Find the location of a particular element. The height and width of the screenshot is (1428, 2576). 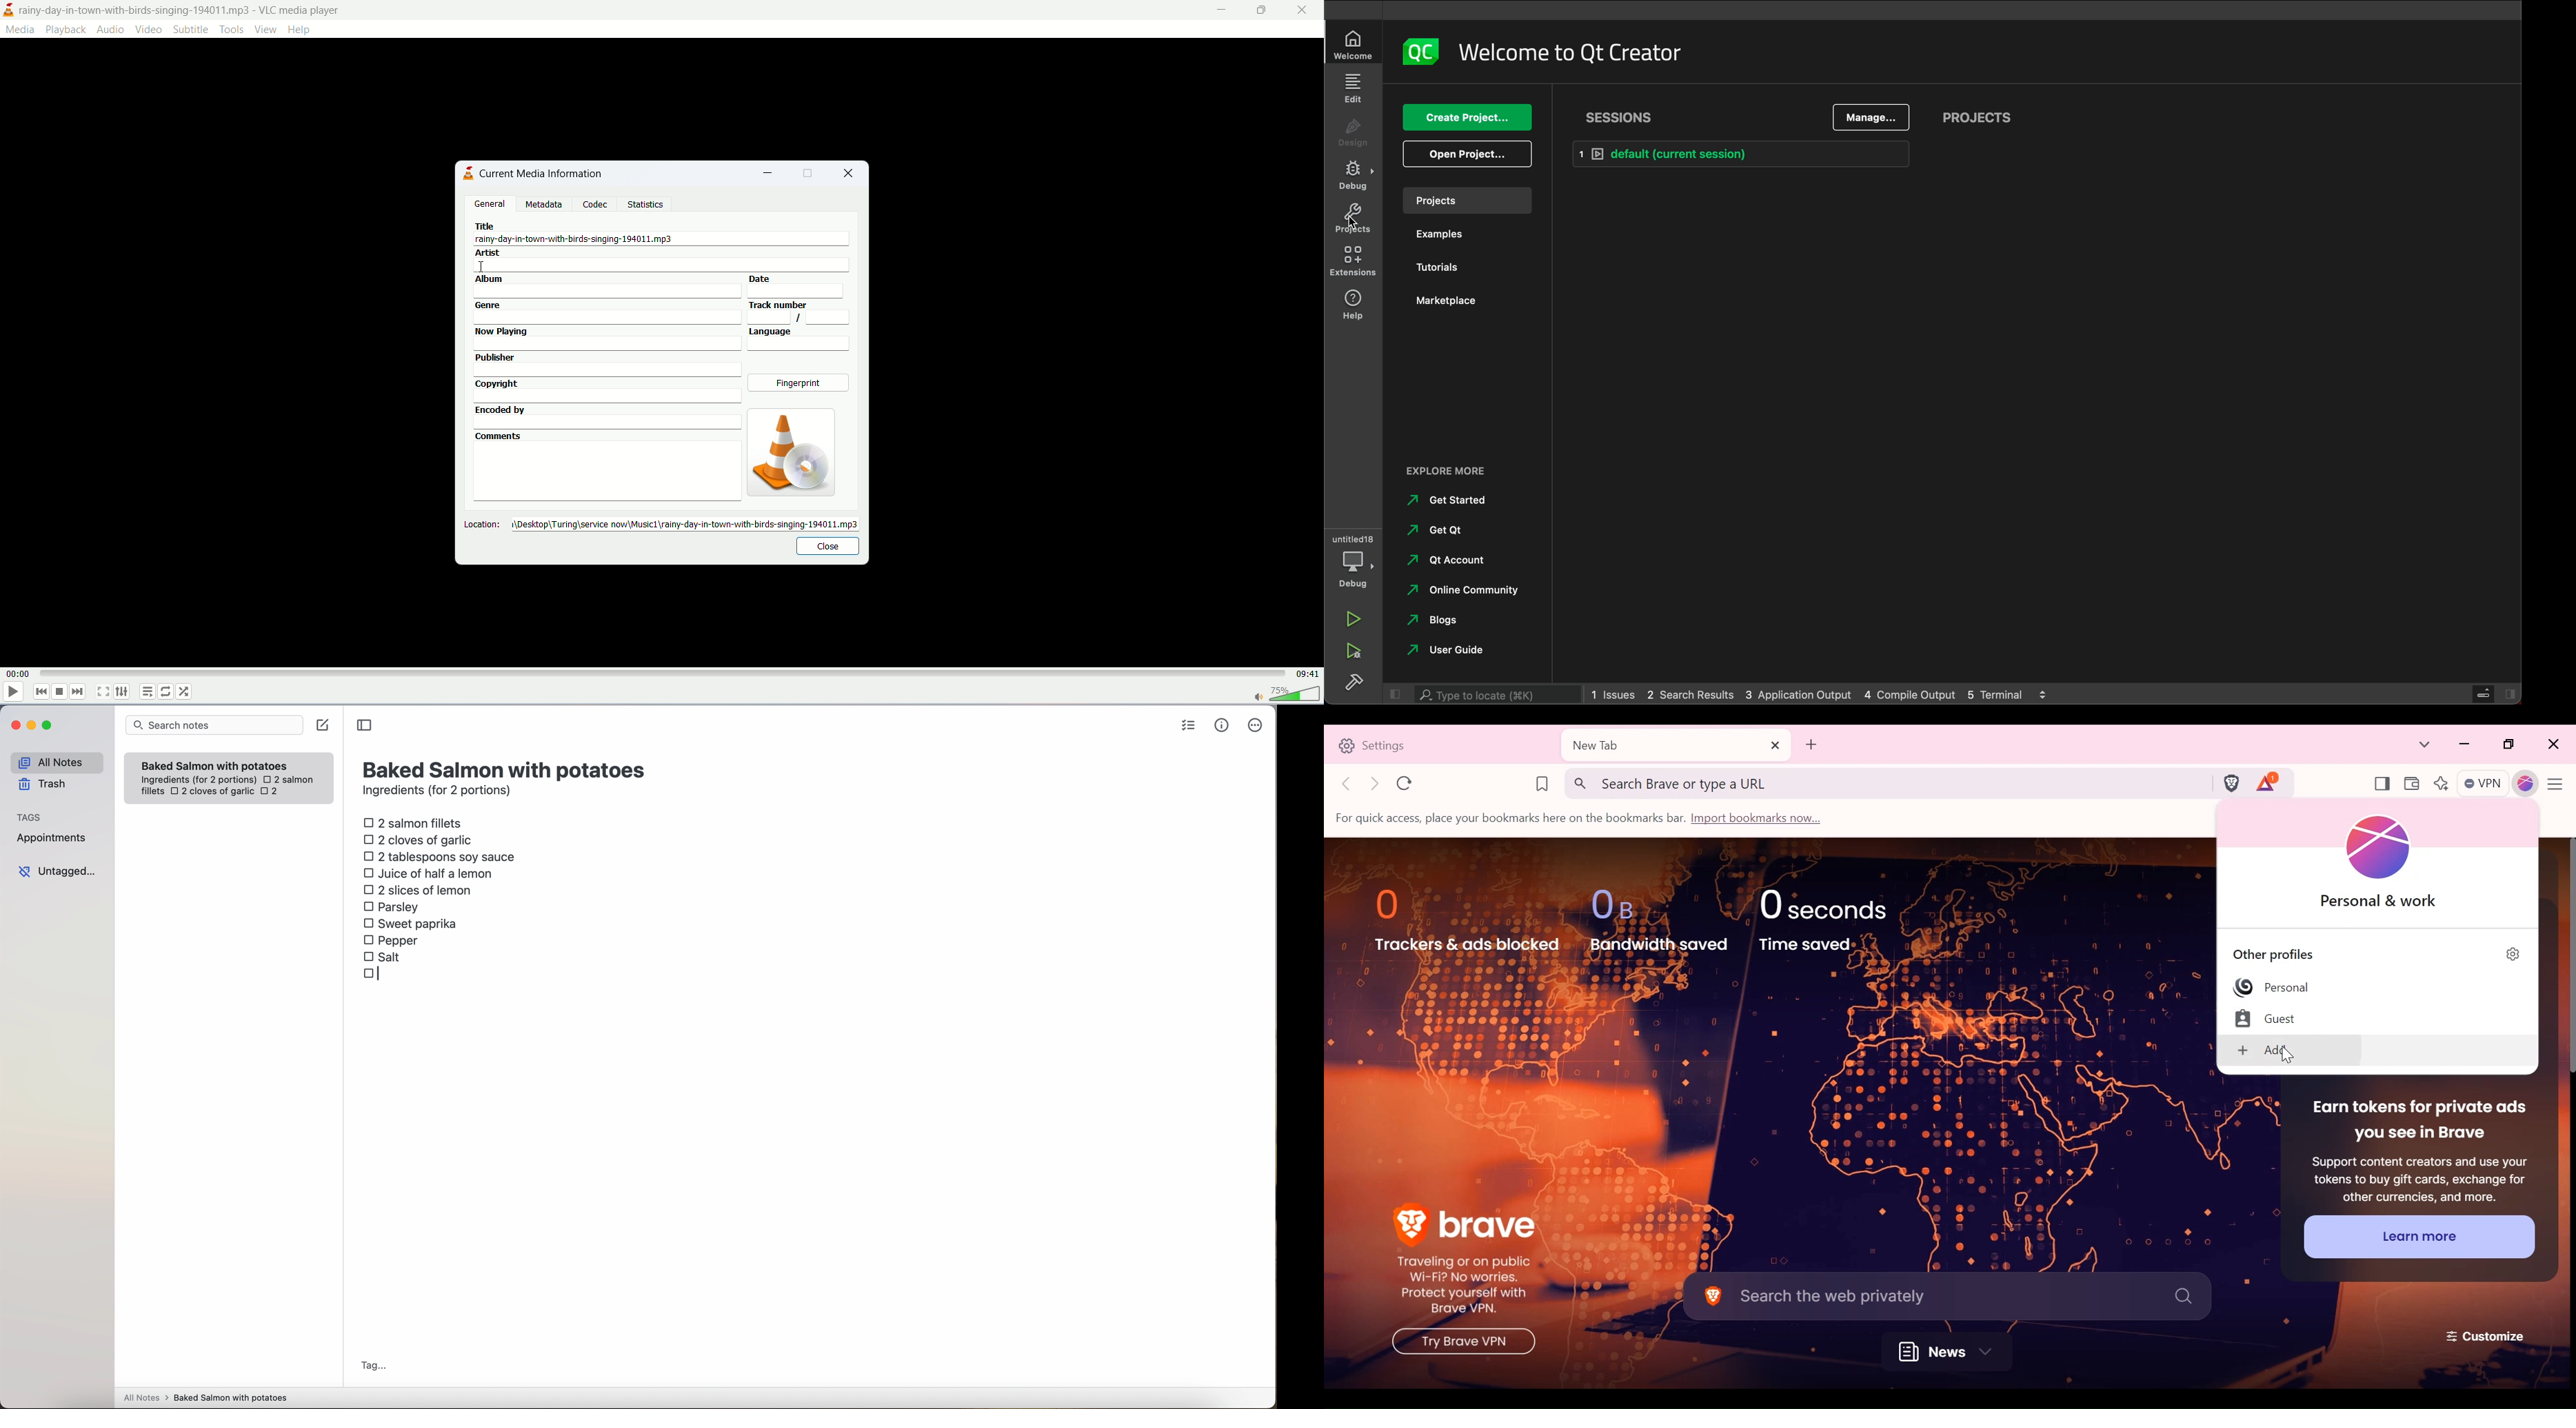

qt account is located at coordinates (1456, 561).